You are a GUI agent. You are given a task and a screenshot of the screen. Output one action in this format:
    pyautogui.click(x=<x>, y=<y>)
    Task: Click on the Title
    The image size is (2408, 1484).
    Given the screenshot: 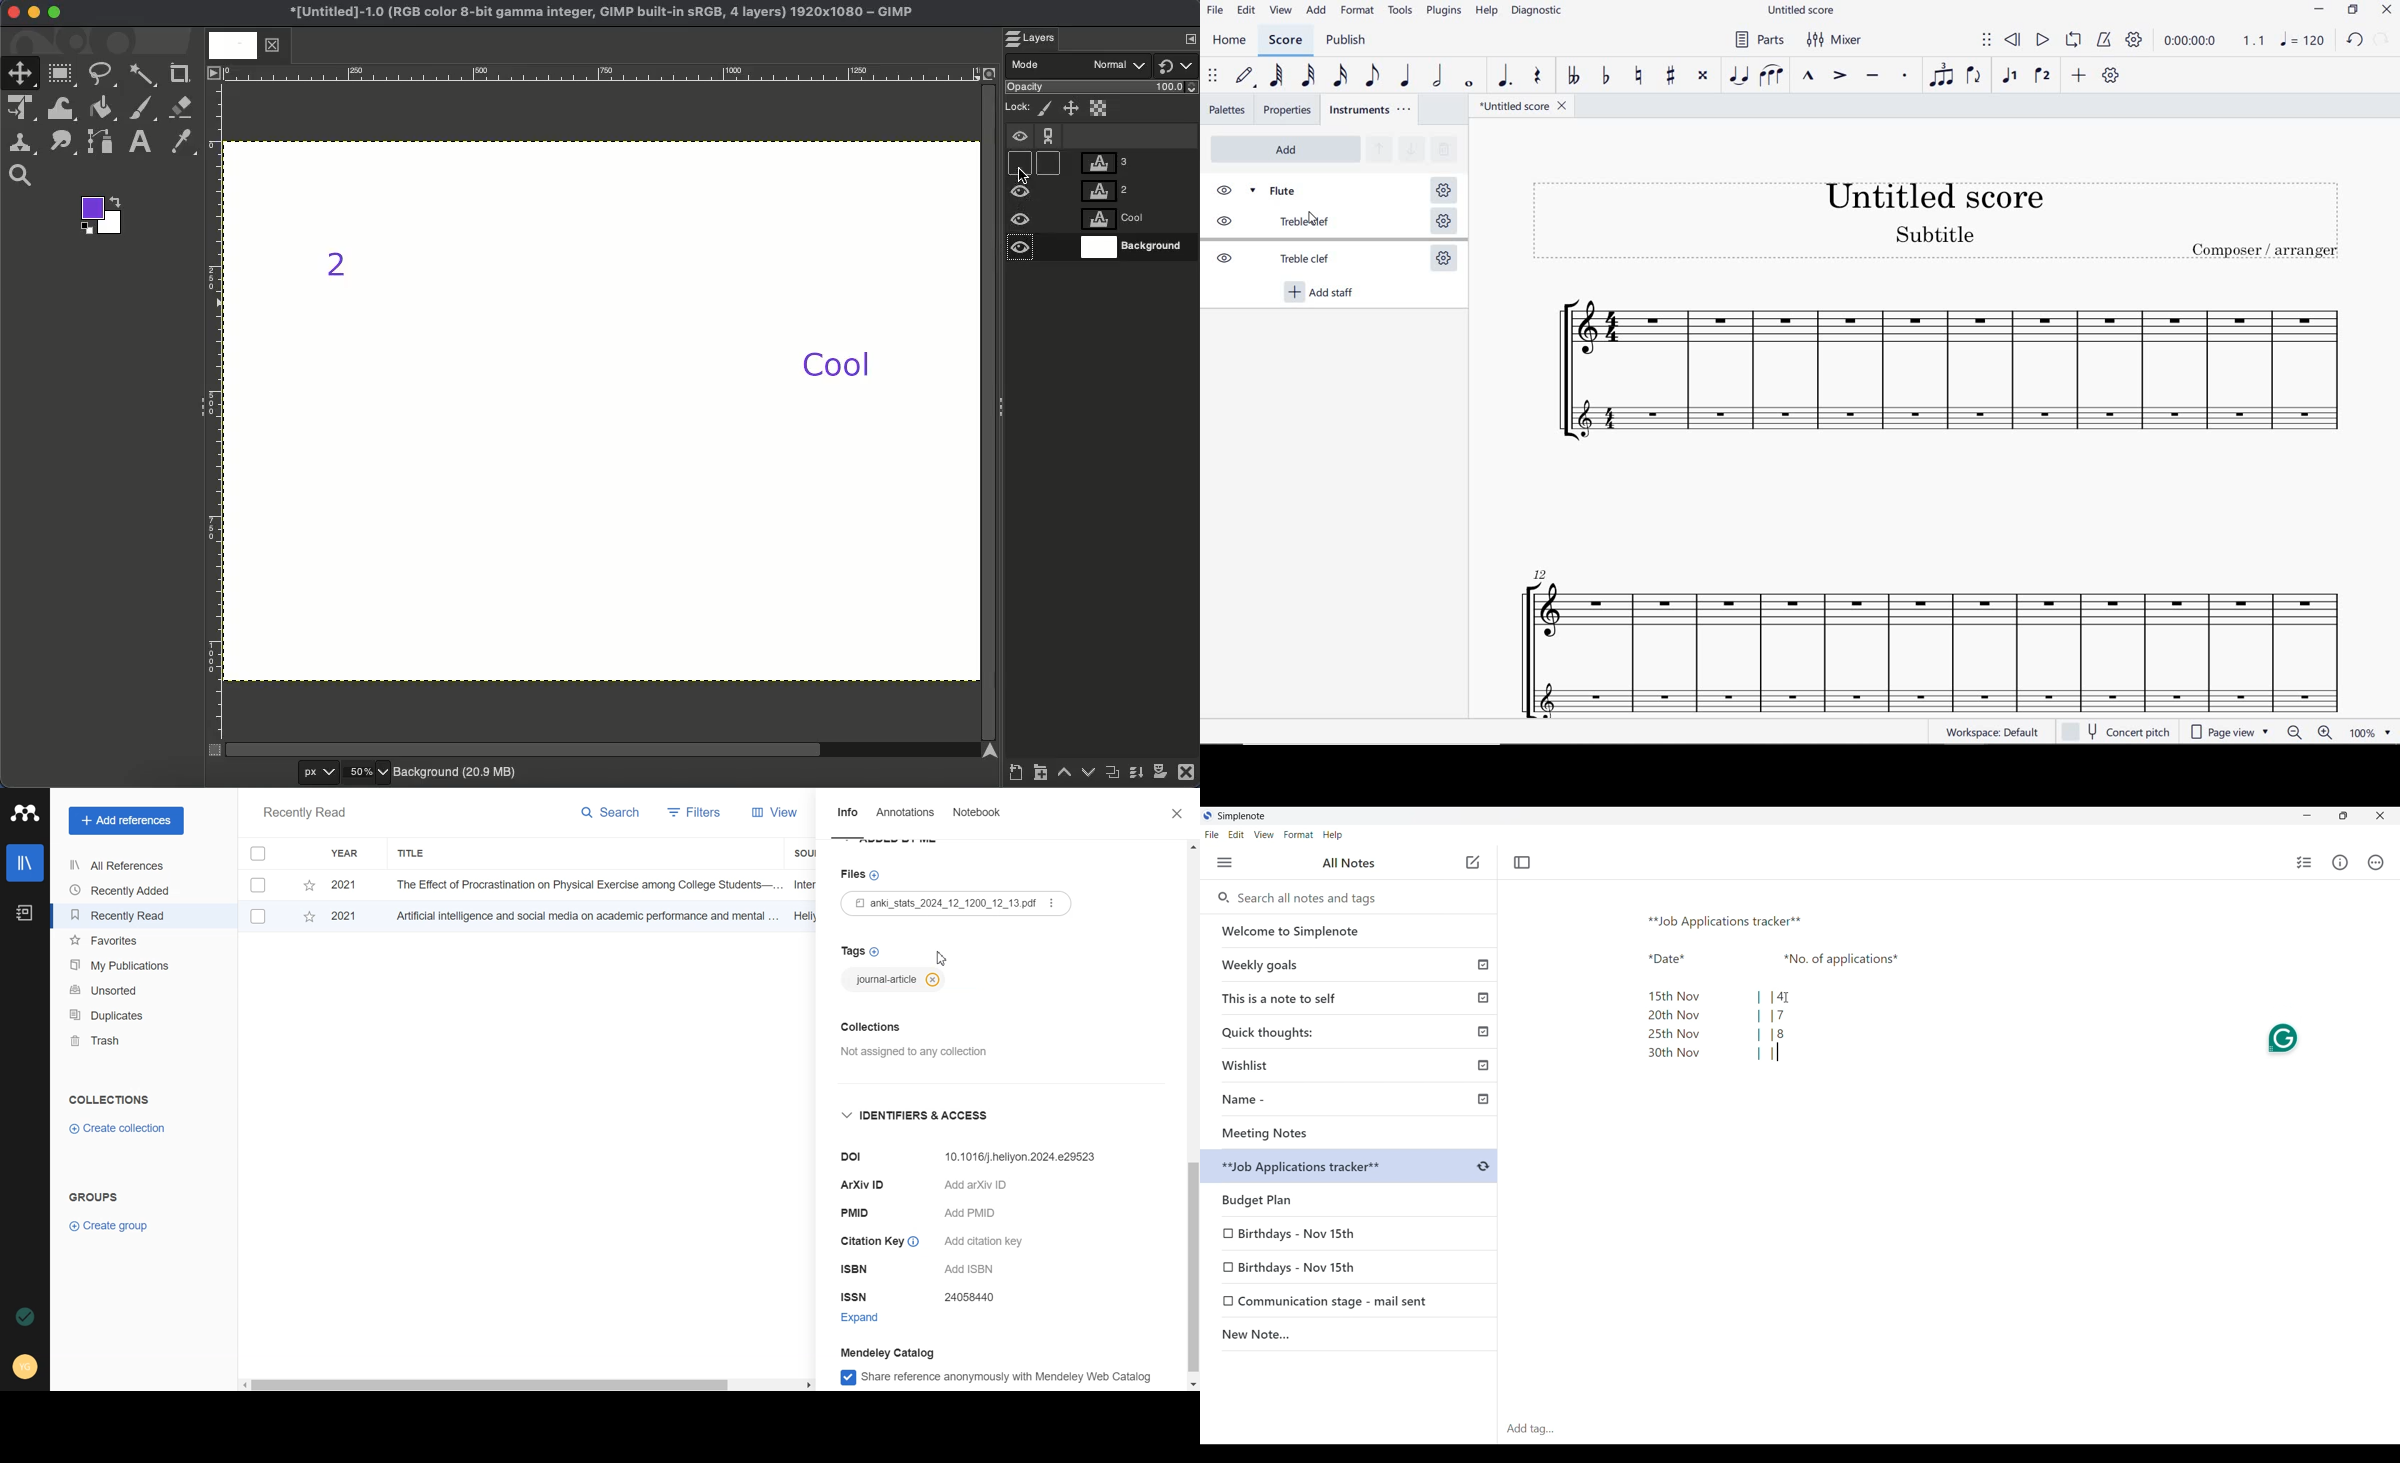 What is the action you would take?
    pyautogui.click(x=412, y=854)
    